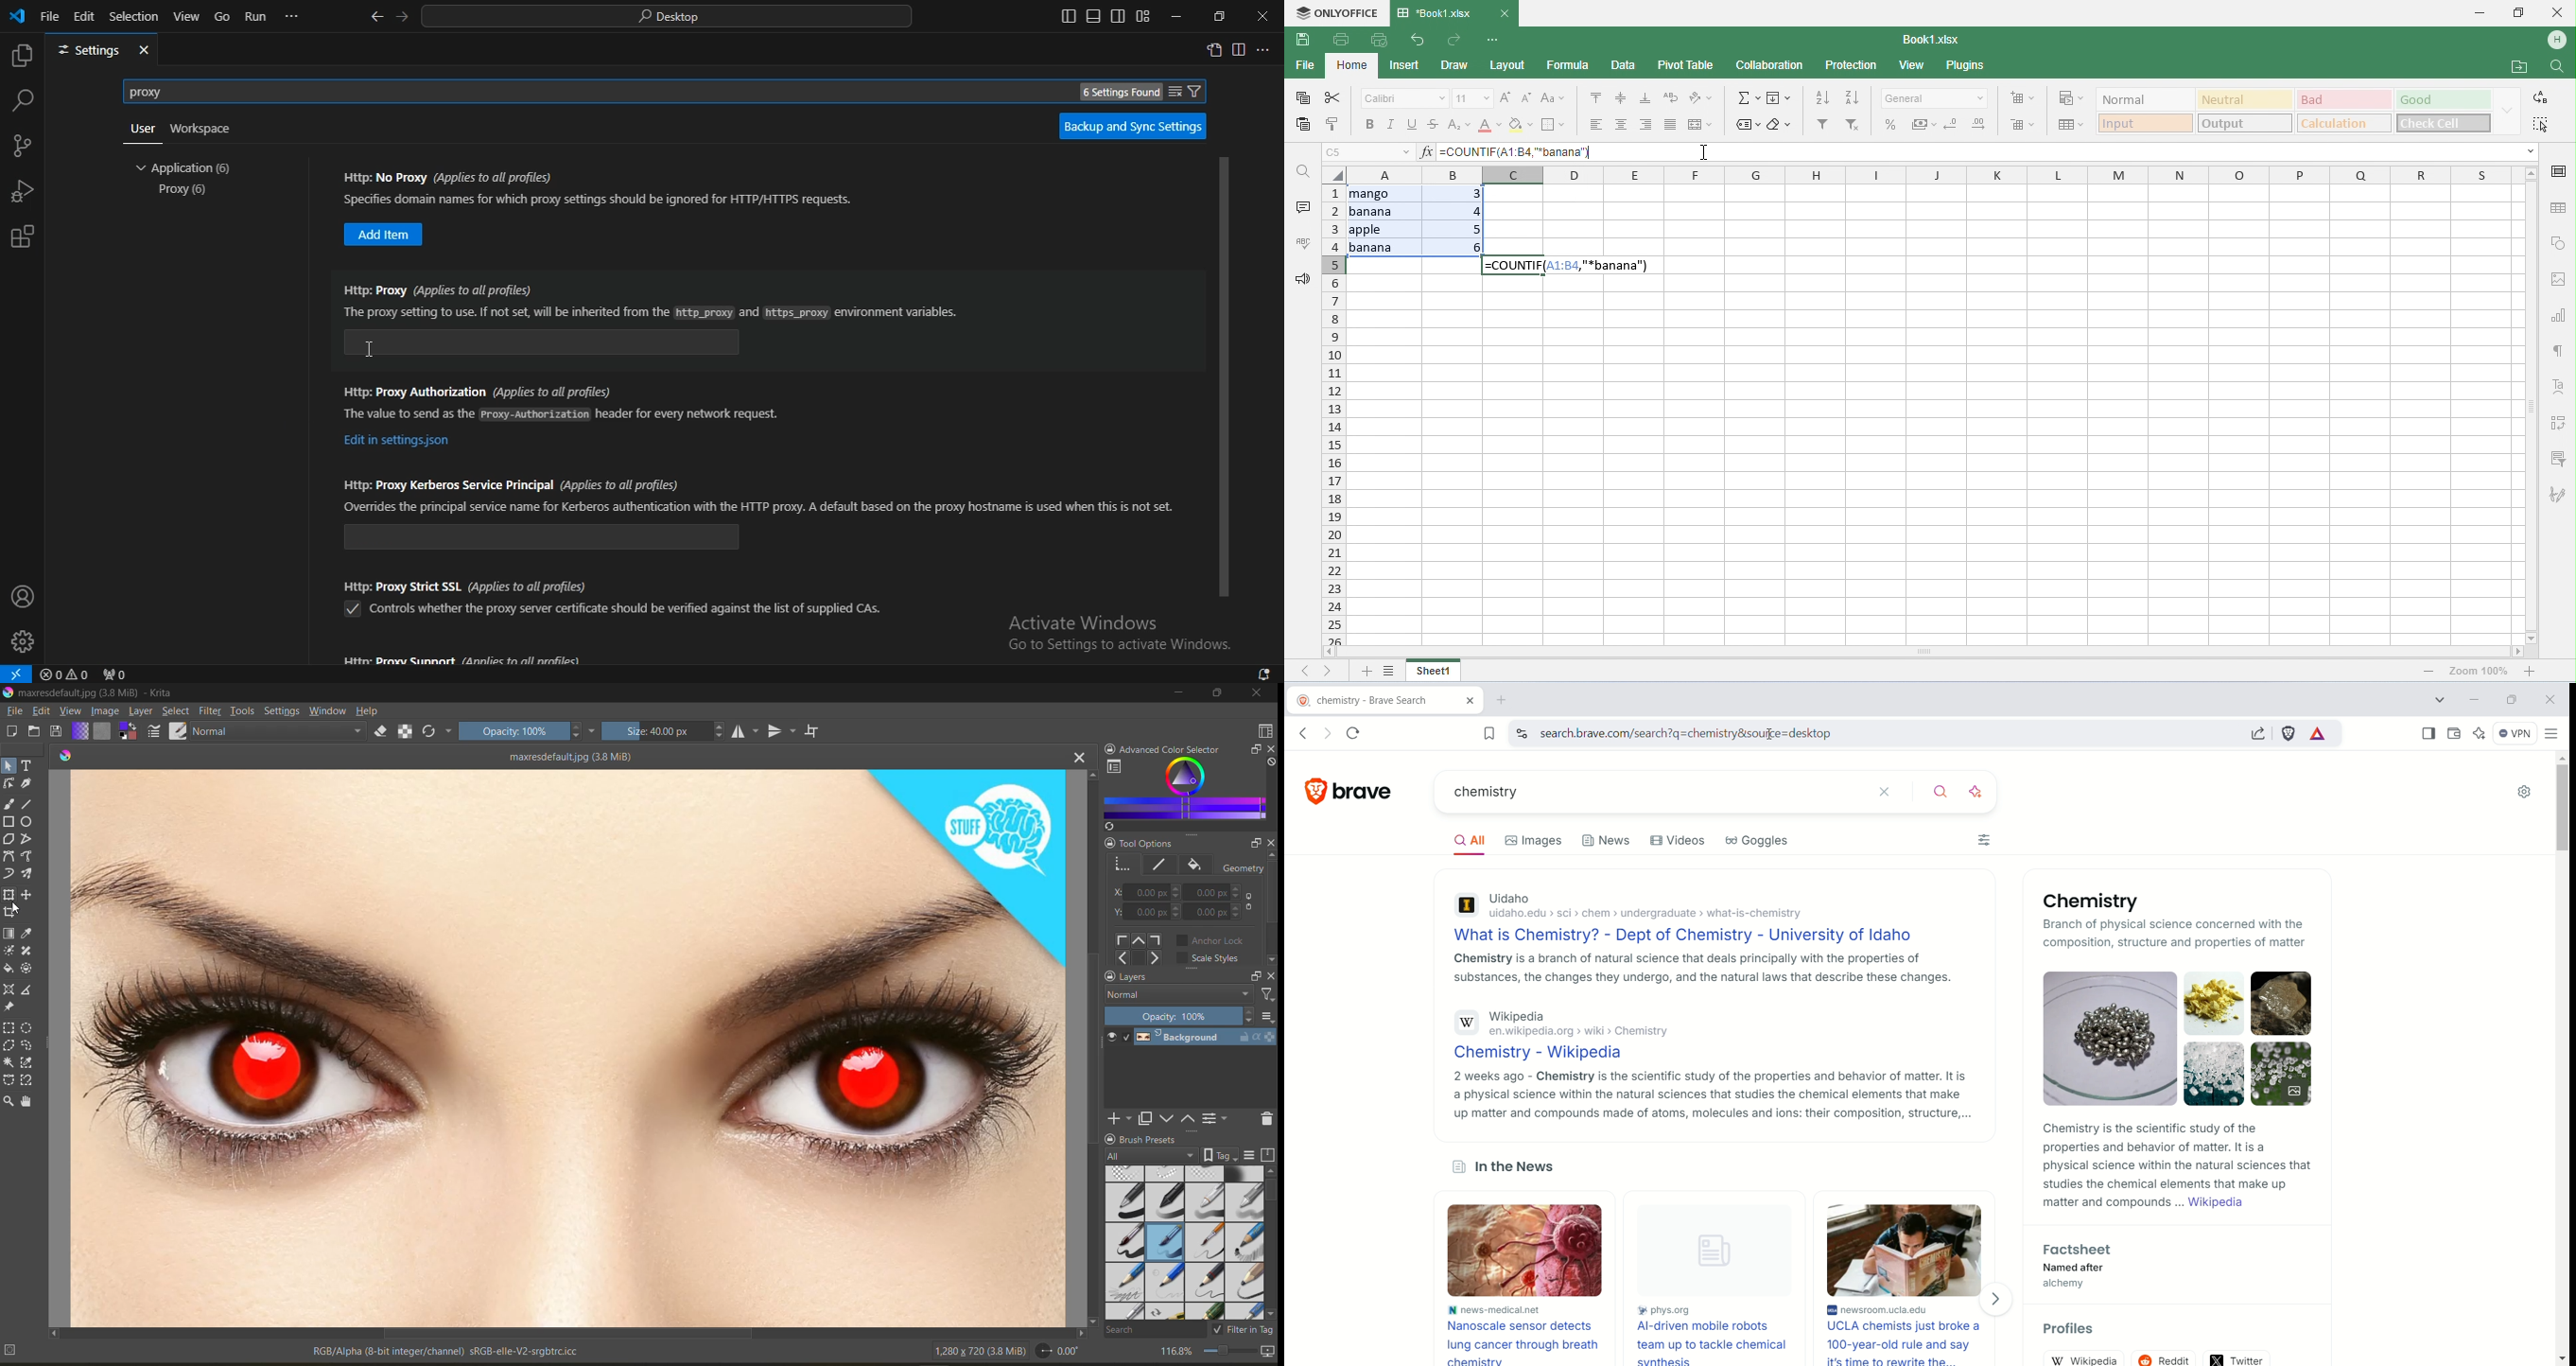 Image resolution: width=2576 pixels, height=1372 pixels. What do you see at coordinates (1377, 40) in the screenshot?
I see `quick print` at bounding box center [1377, 40].